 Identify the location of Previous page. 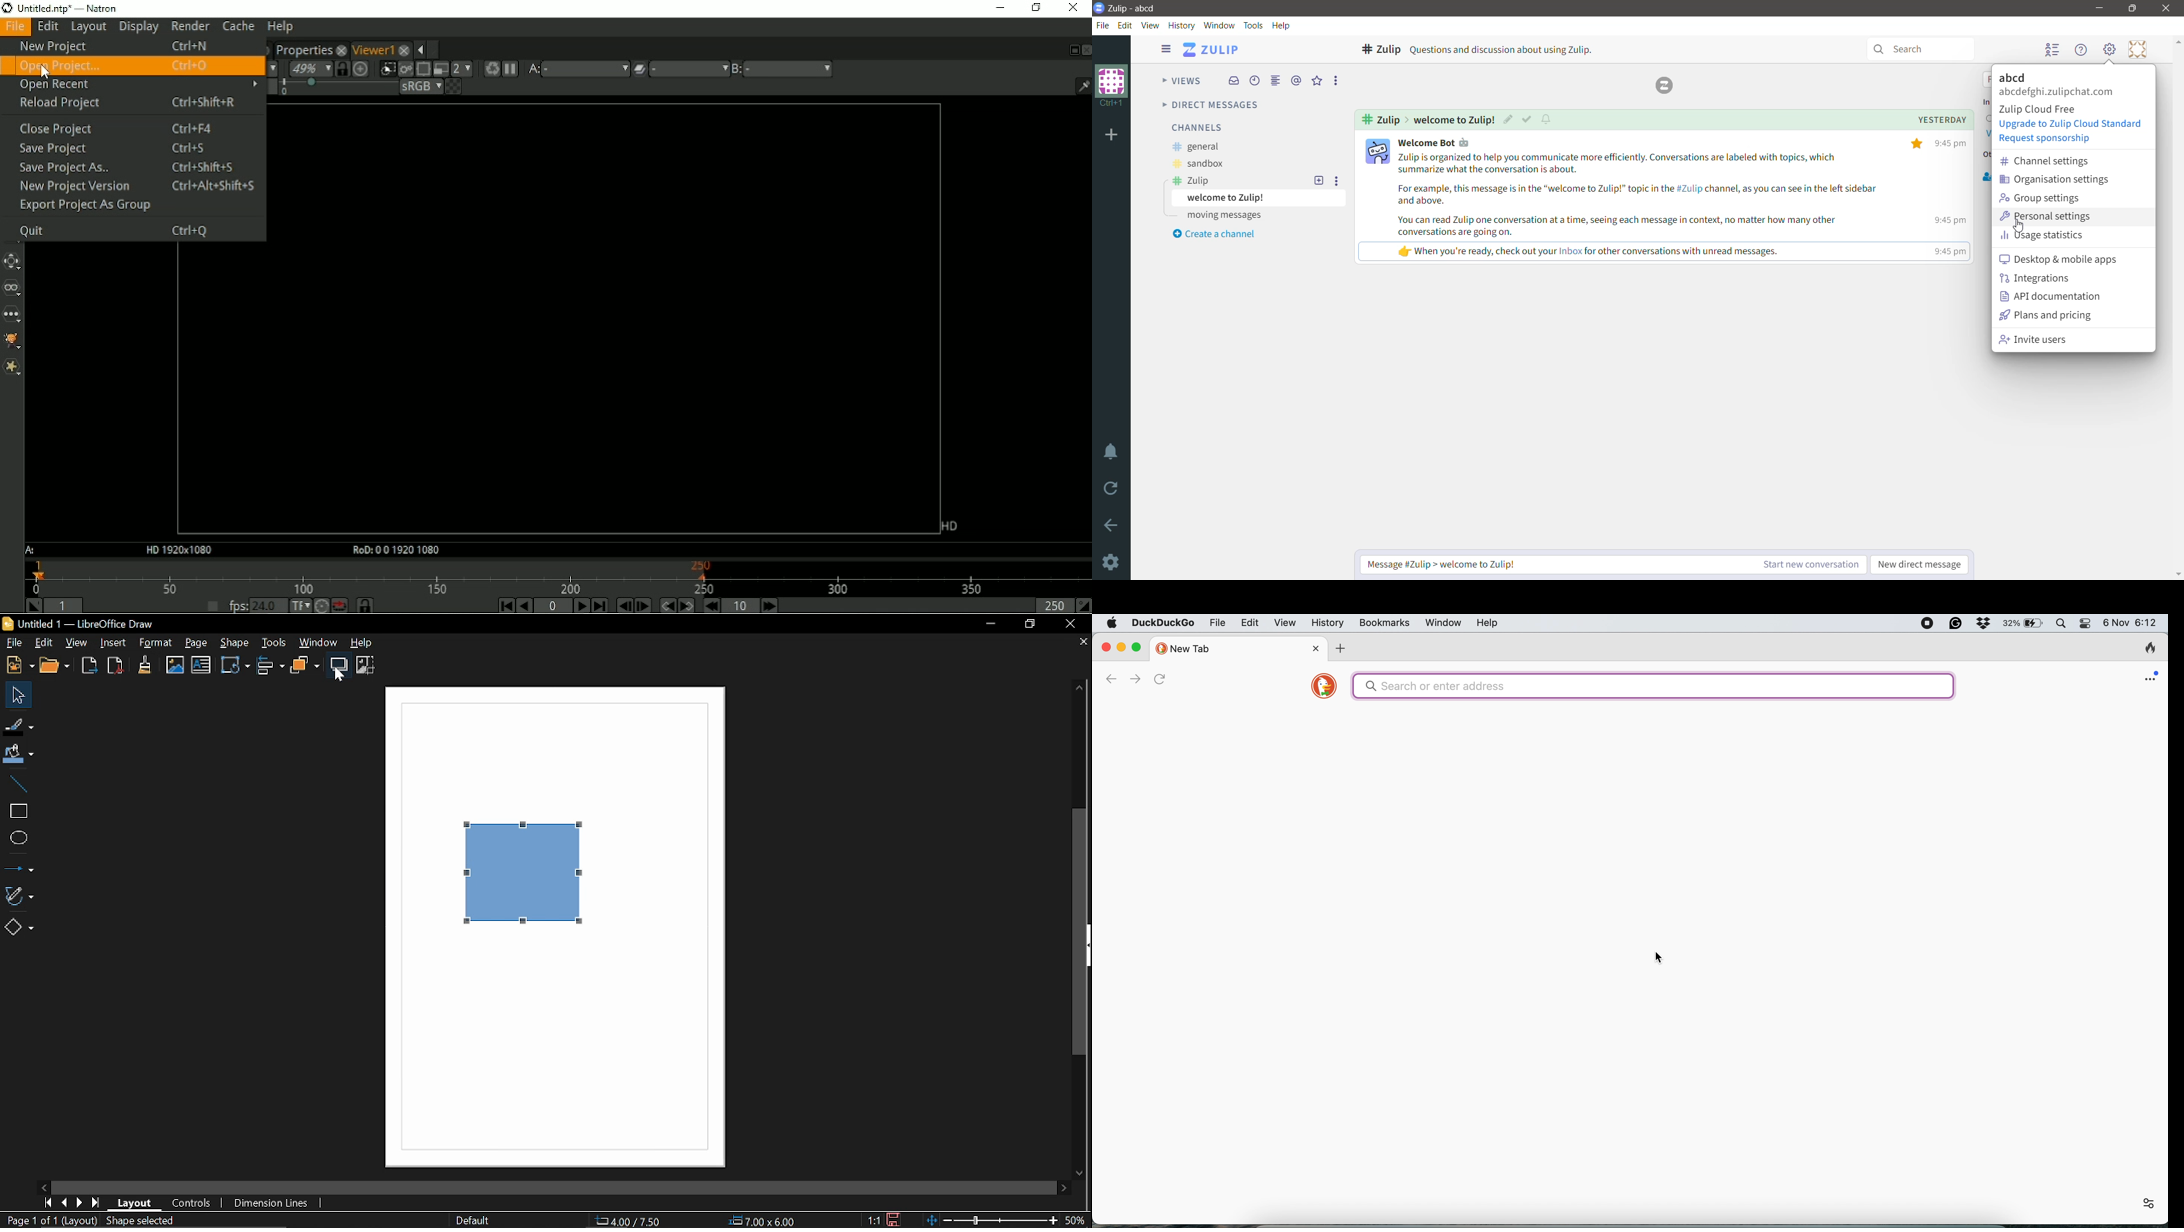
(64, 1203).